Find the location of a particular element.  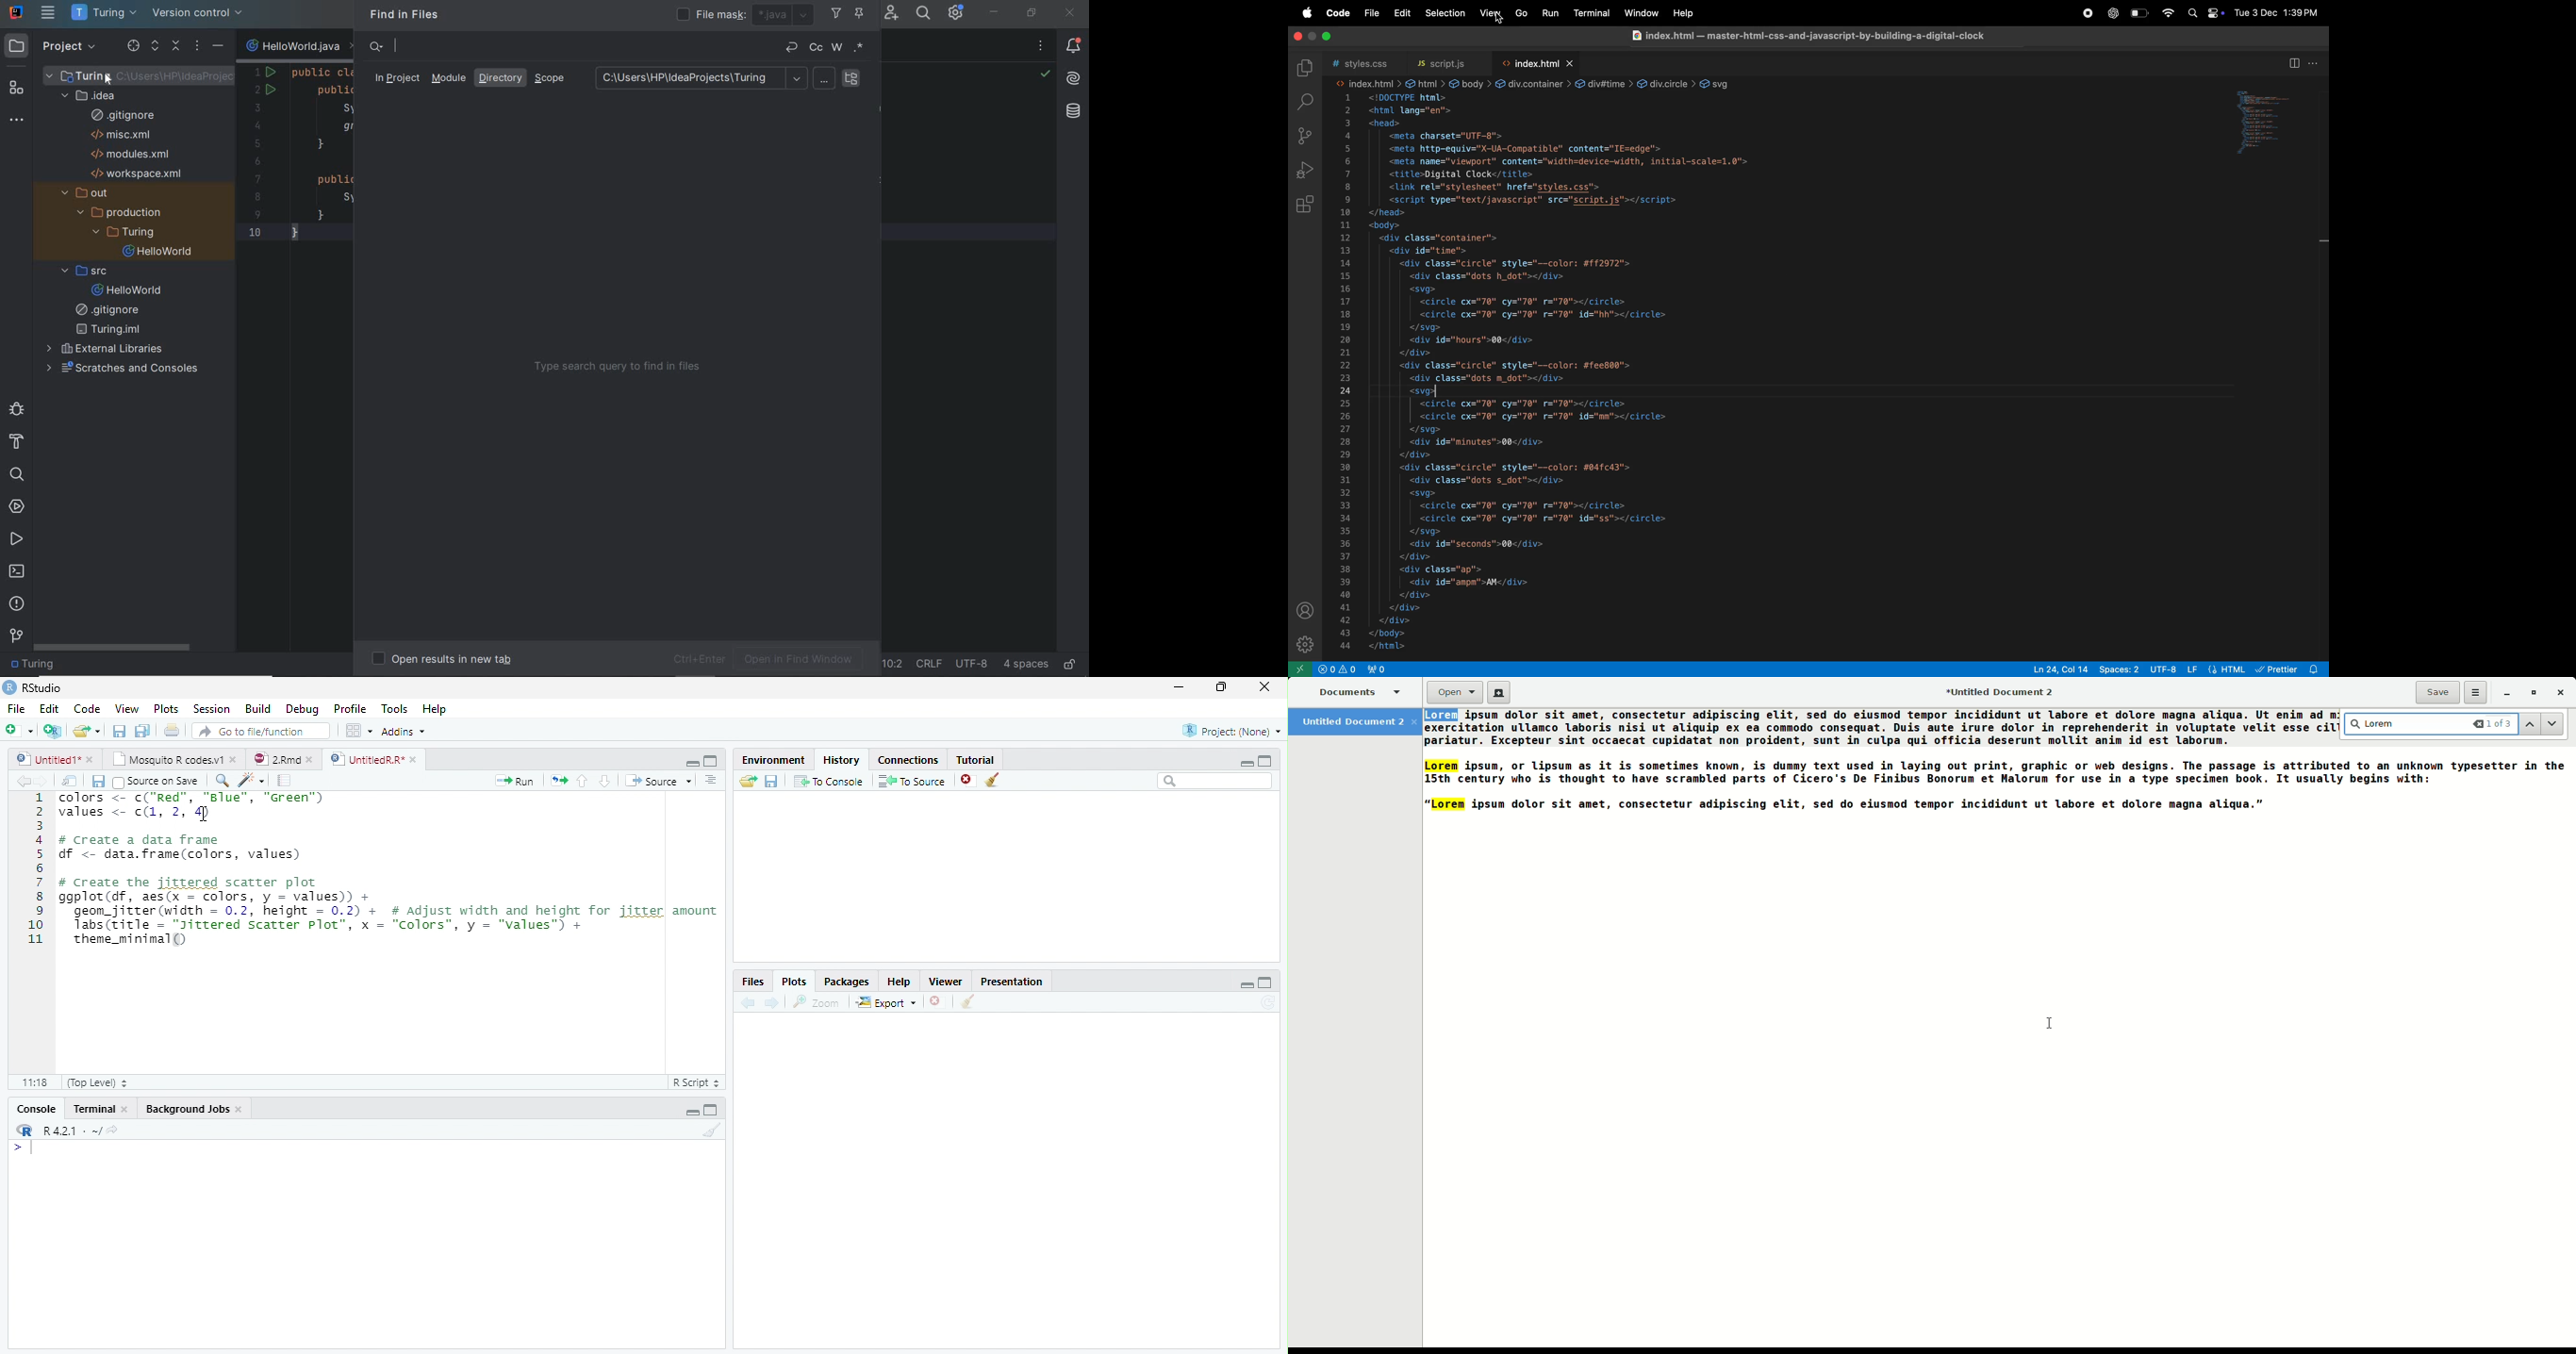

Line numbers is located at coordinates (35, 870).